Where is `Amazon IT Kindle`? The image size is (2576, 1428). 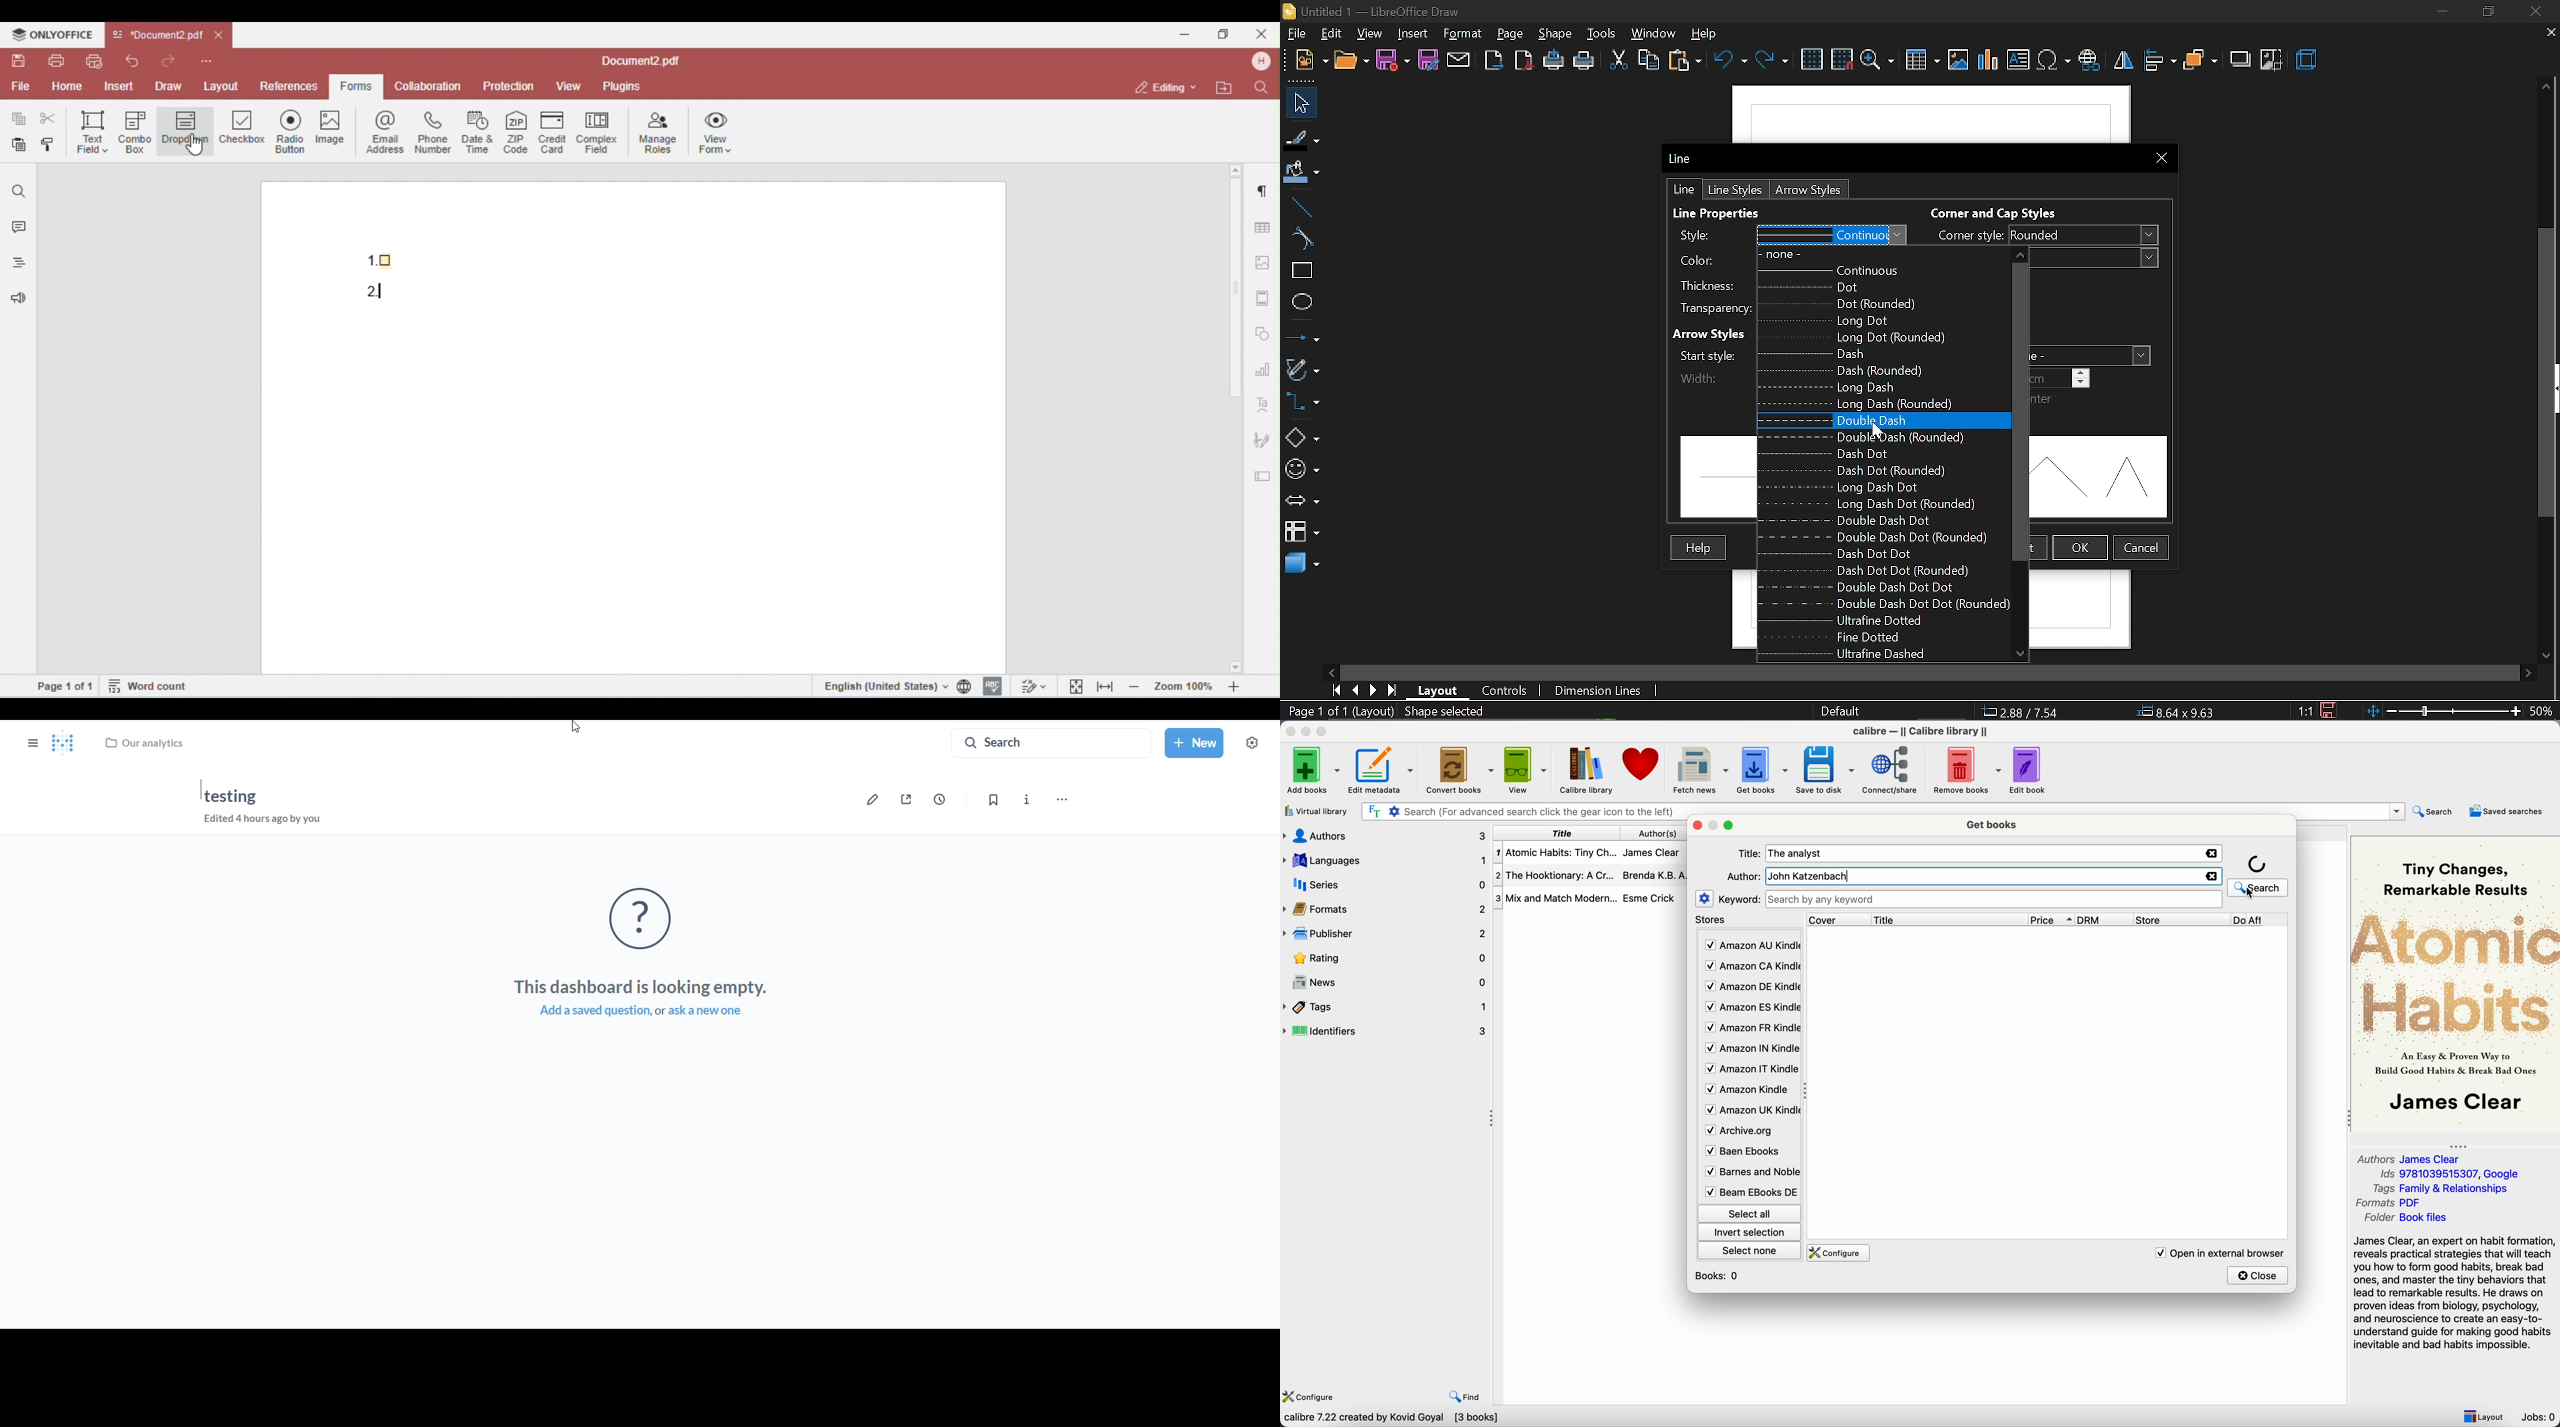 Amazon IT Kindle is located at coordinates (1750, 1072).